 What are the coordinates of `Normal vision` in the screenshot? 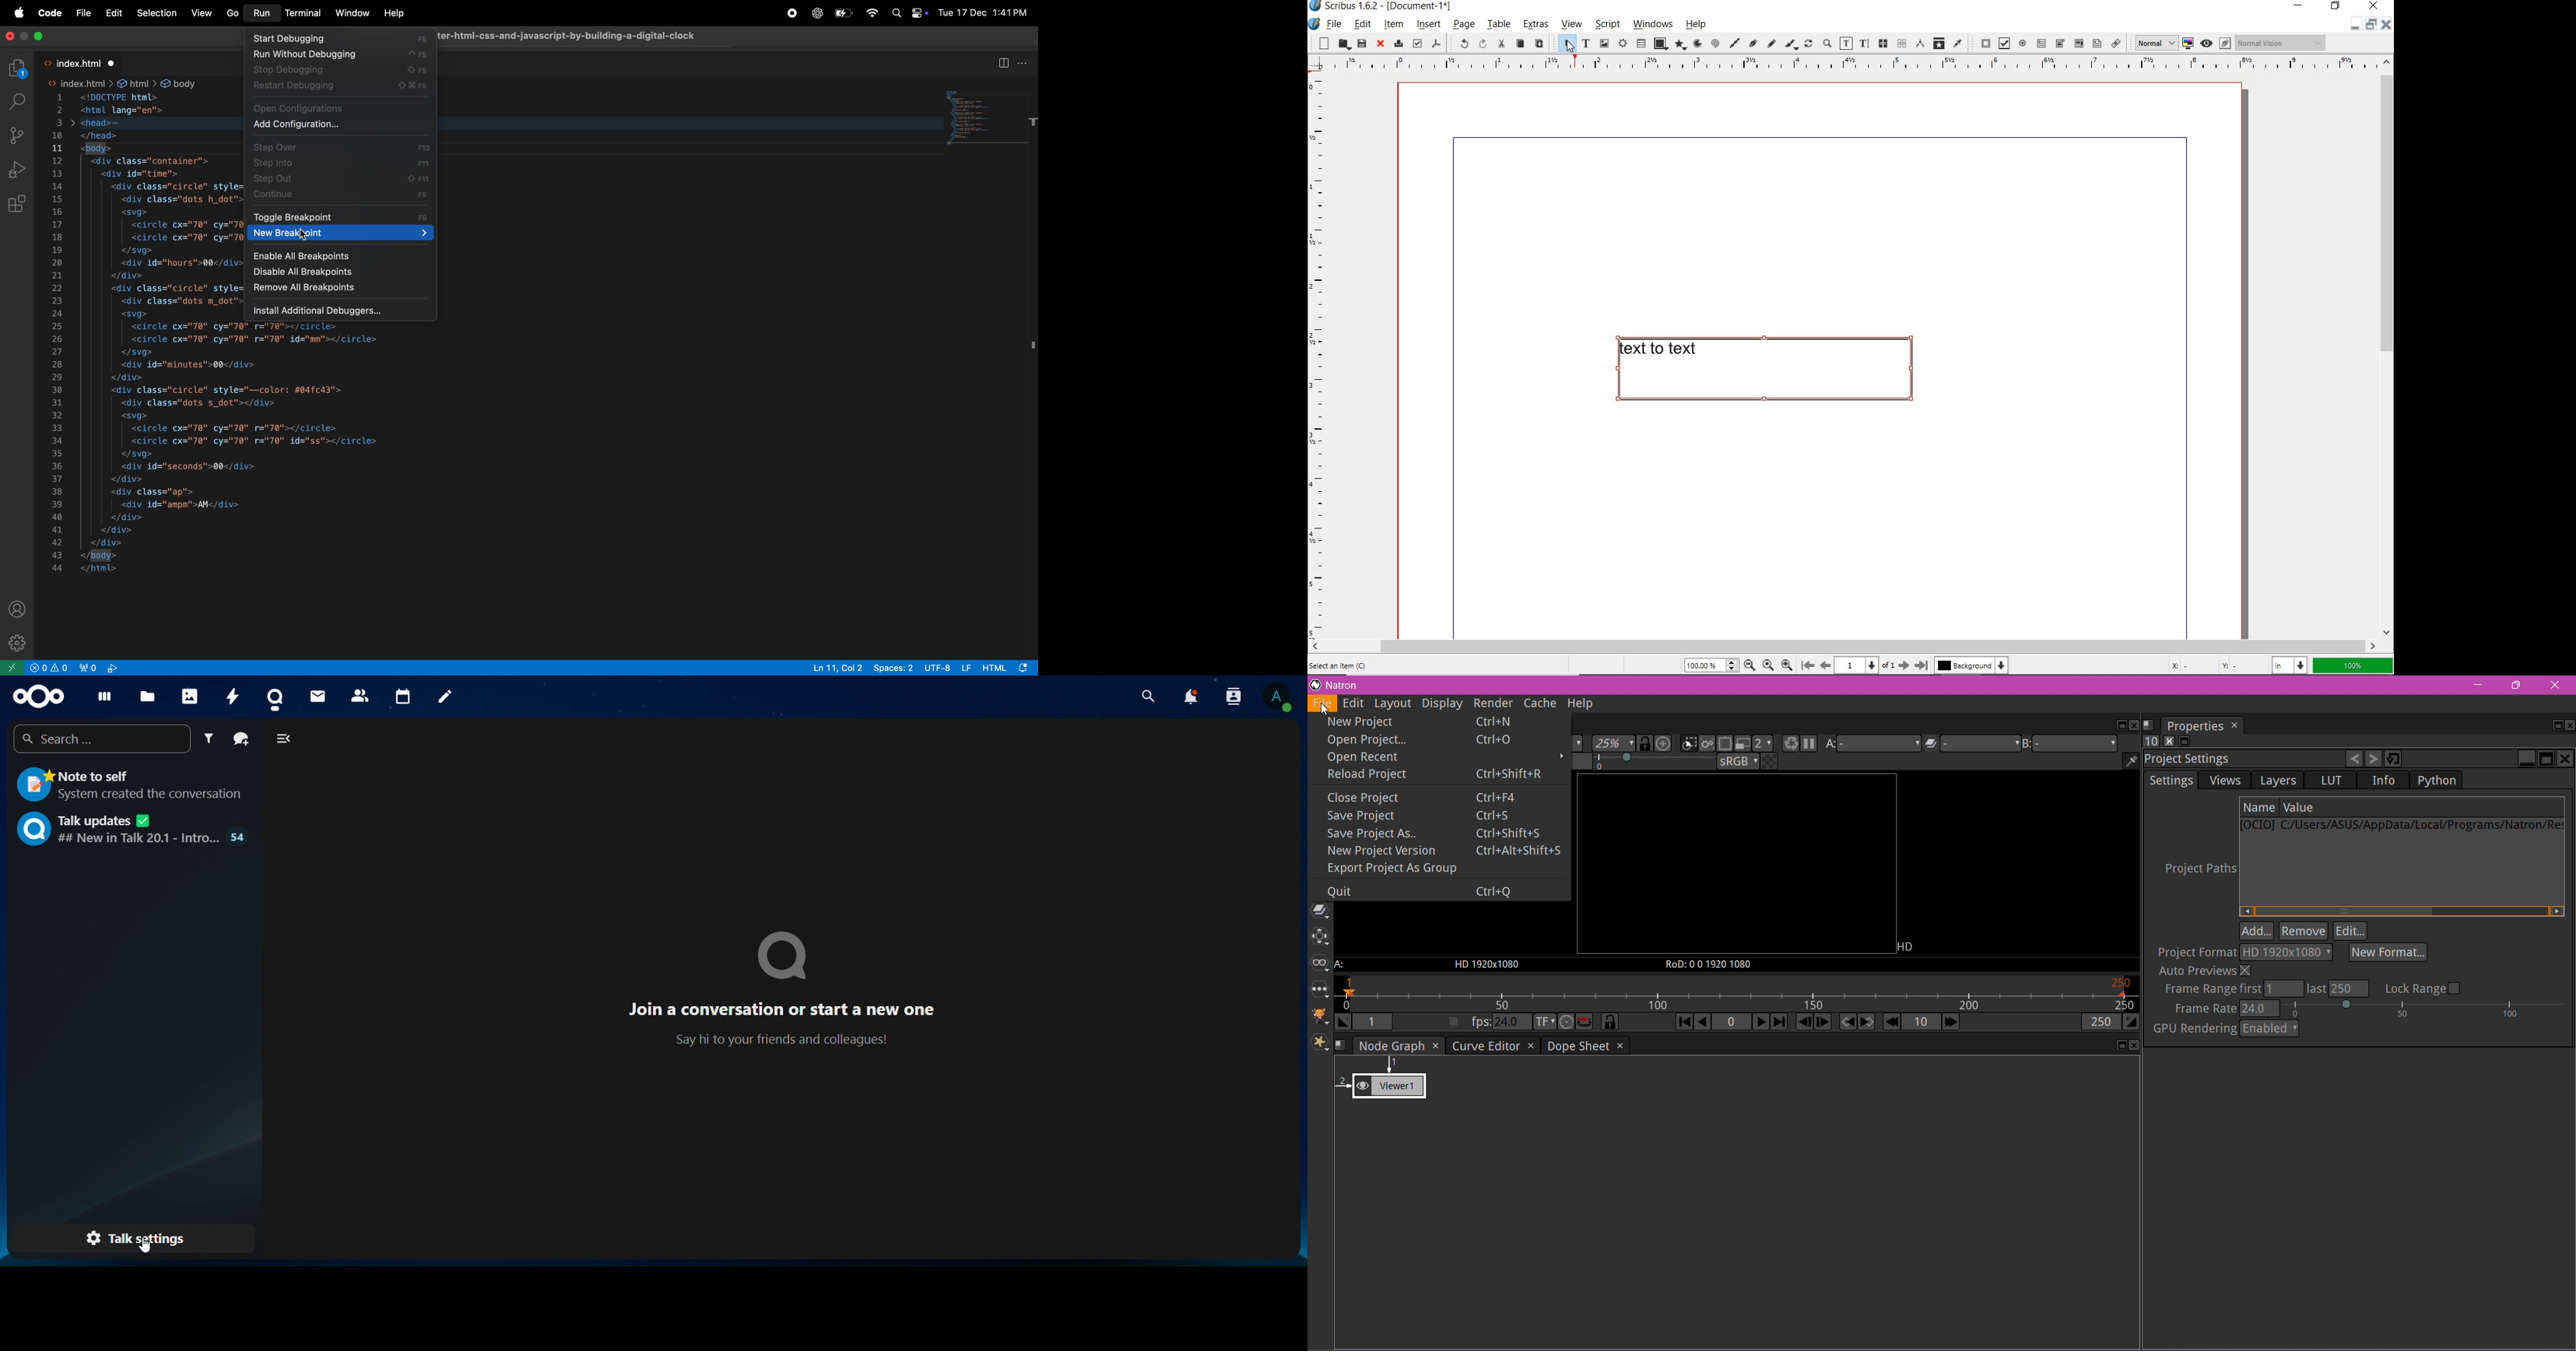 It's located at (2281, 43).